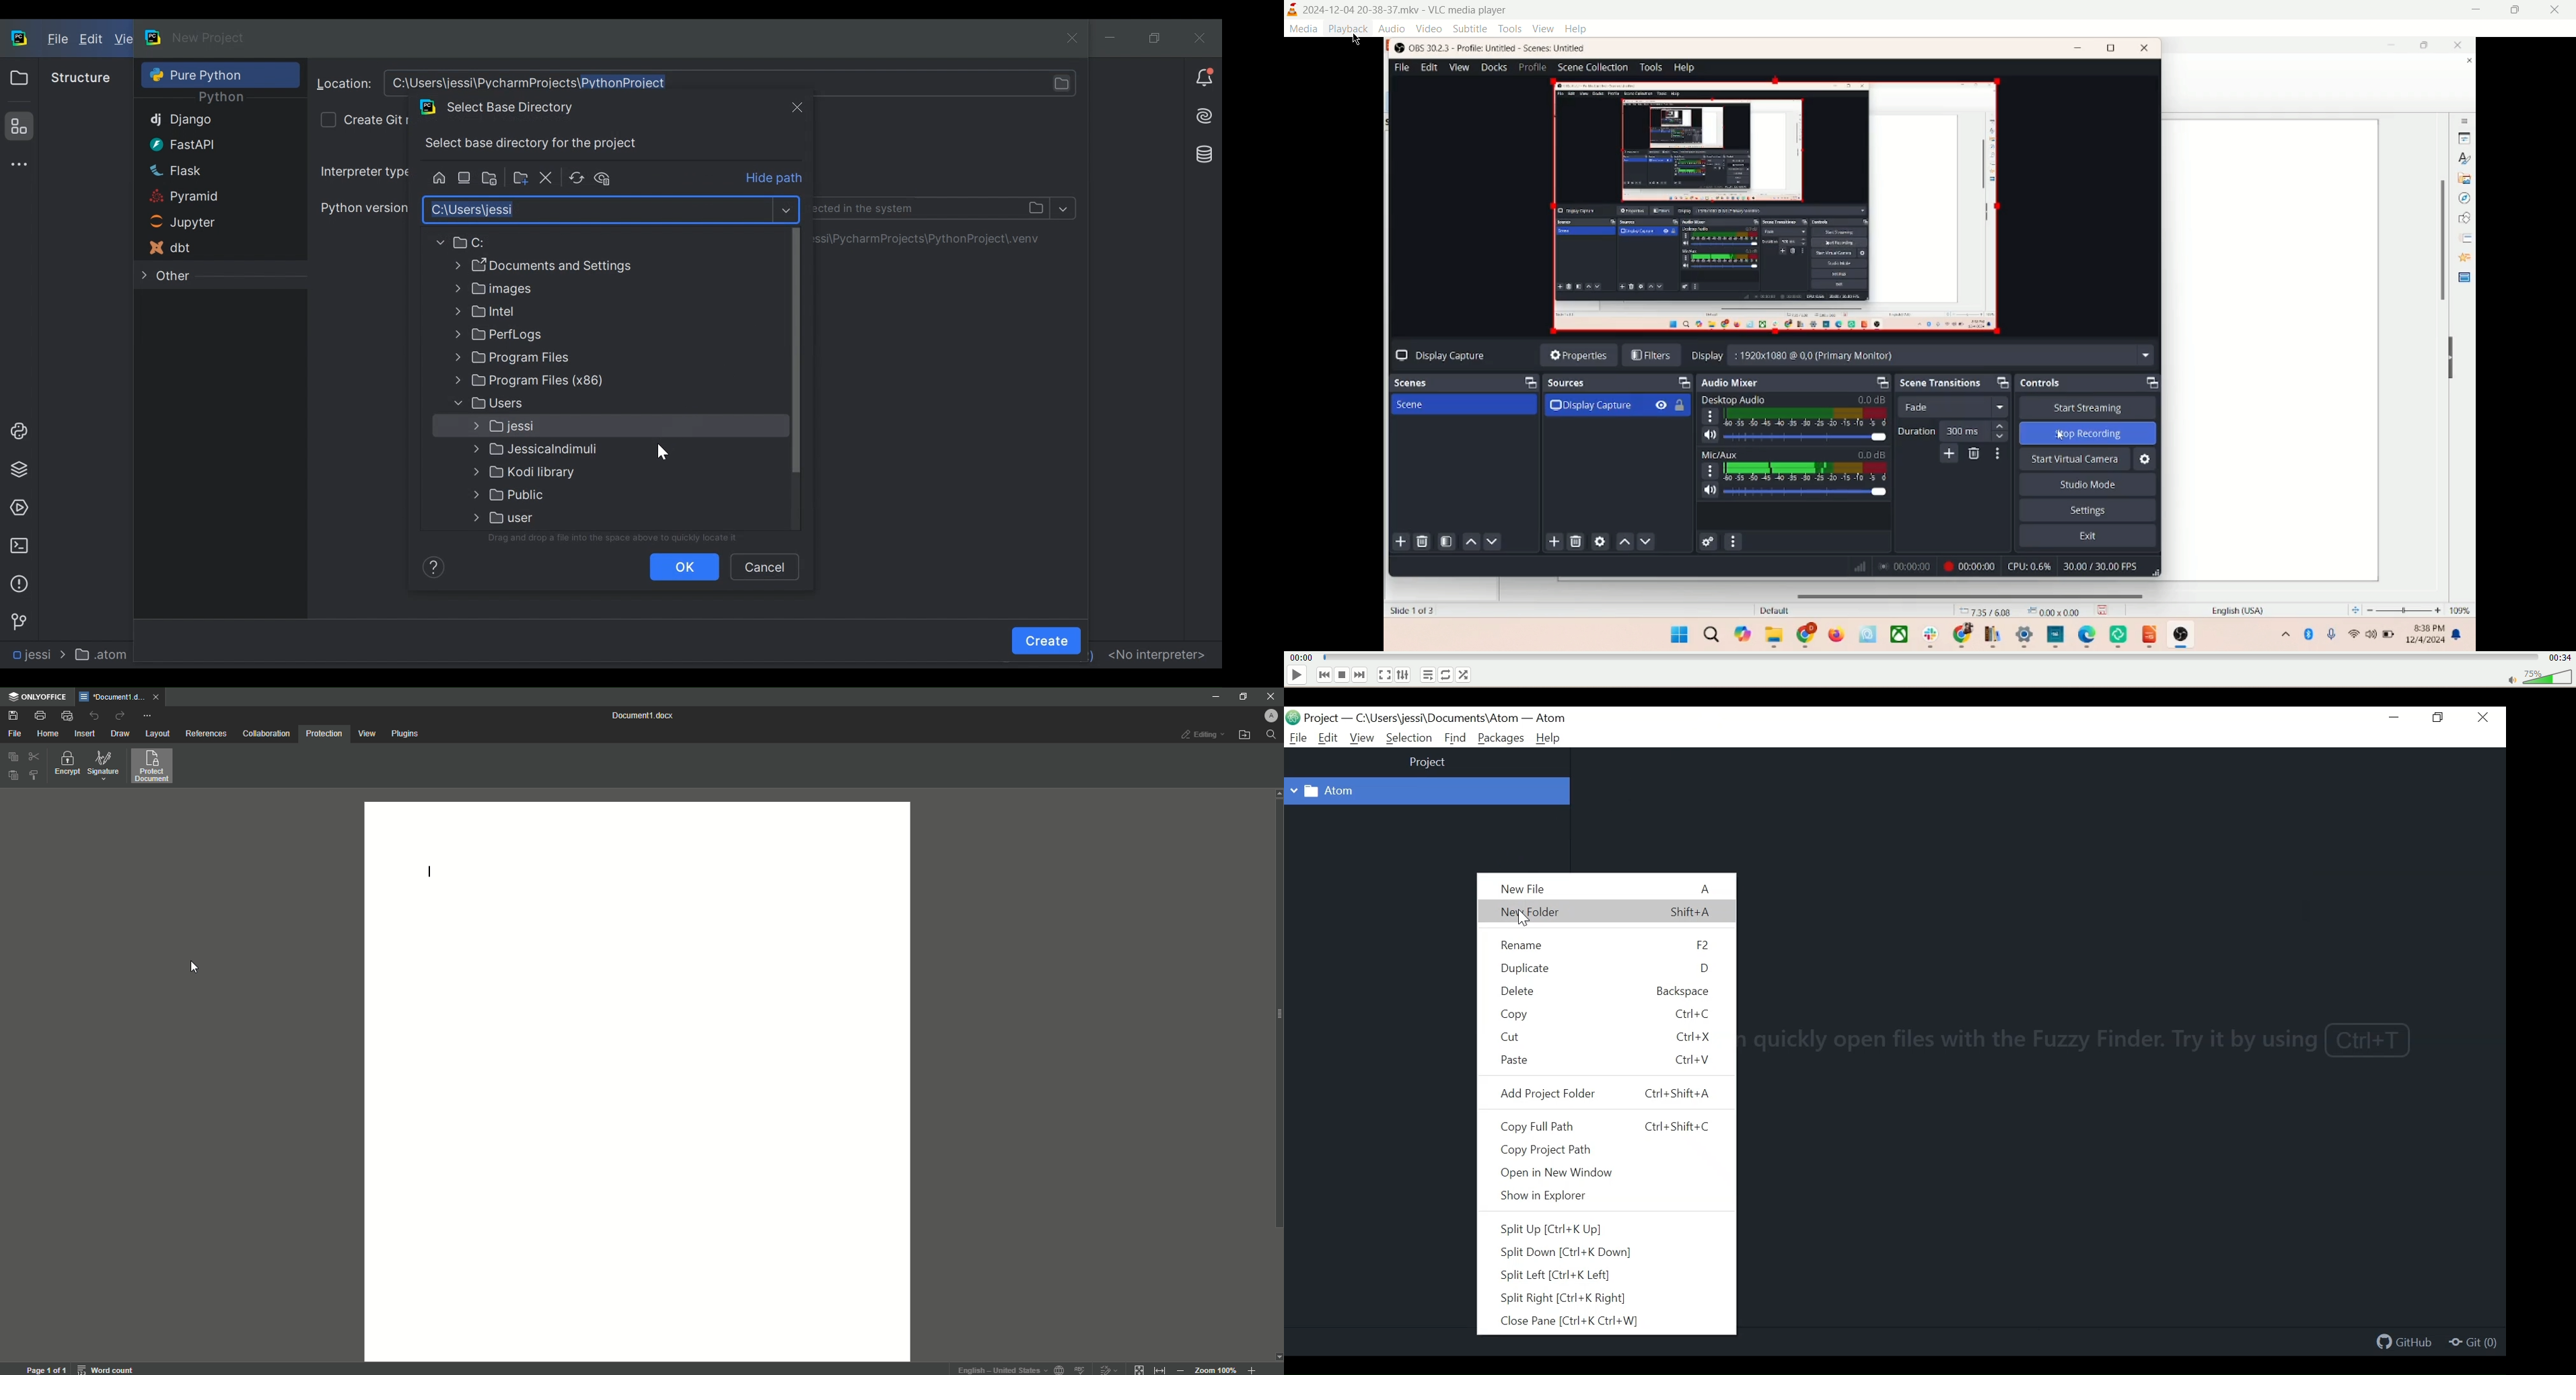 This screenshot has width=2576, height=1400. Describe the element at coordinates (1200, 37) in the screenshot. I see `Close` at that location.